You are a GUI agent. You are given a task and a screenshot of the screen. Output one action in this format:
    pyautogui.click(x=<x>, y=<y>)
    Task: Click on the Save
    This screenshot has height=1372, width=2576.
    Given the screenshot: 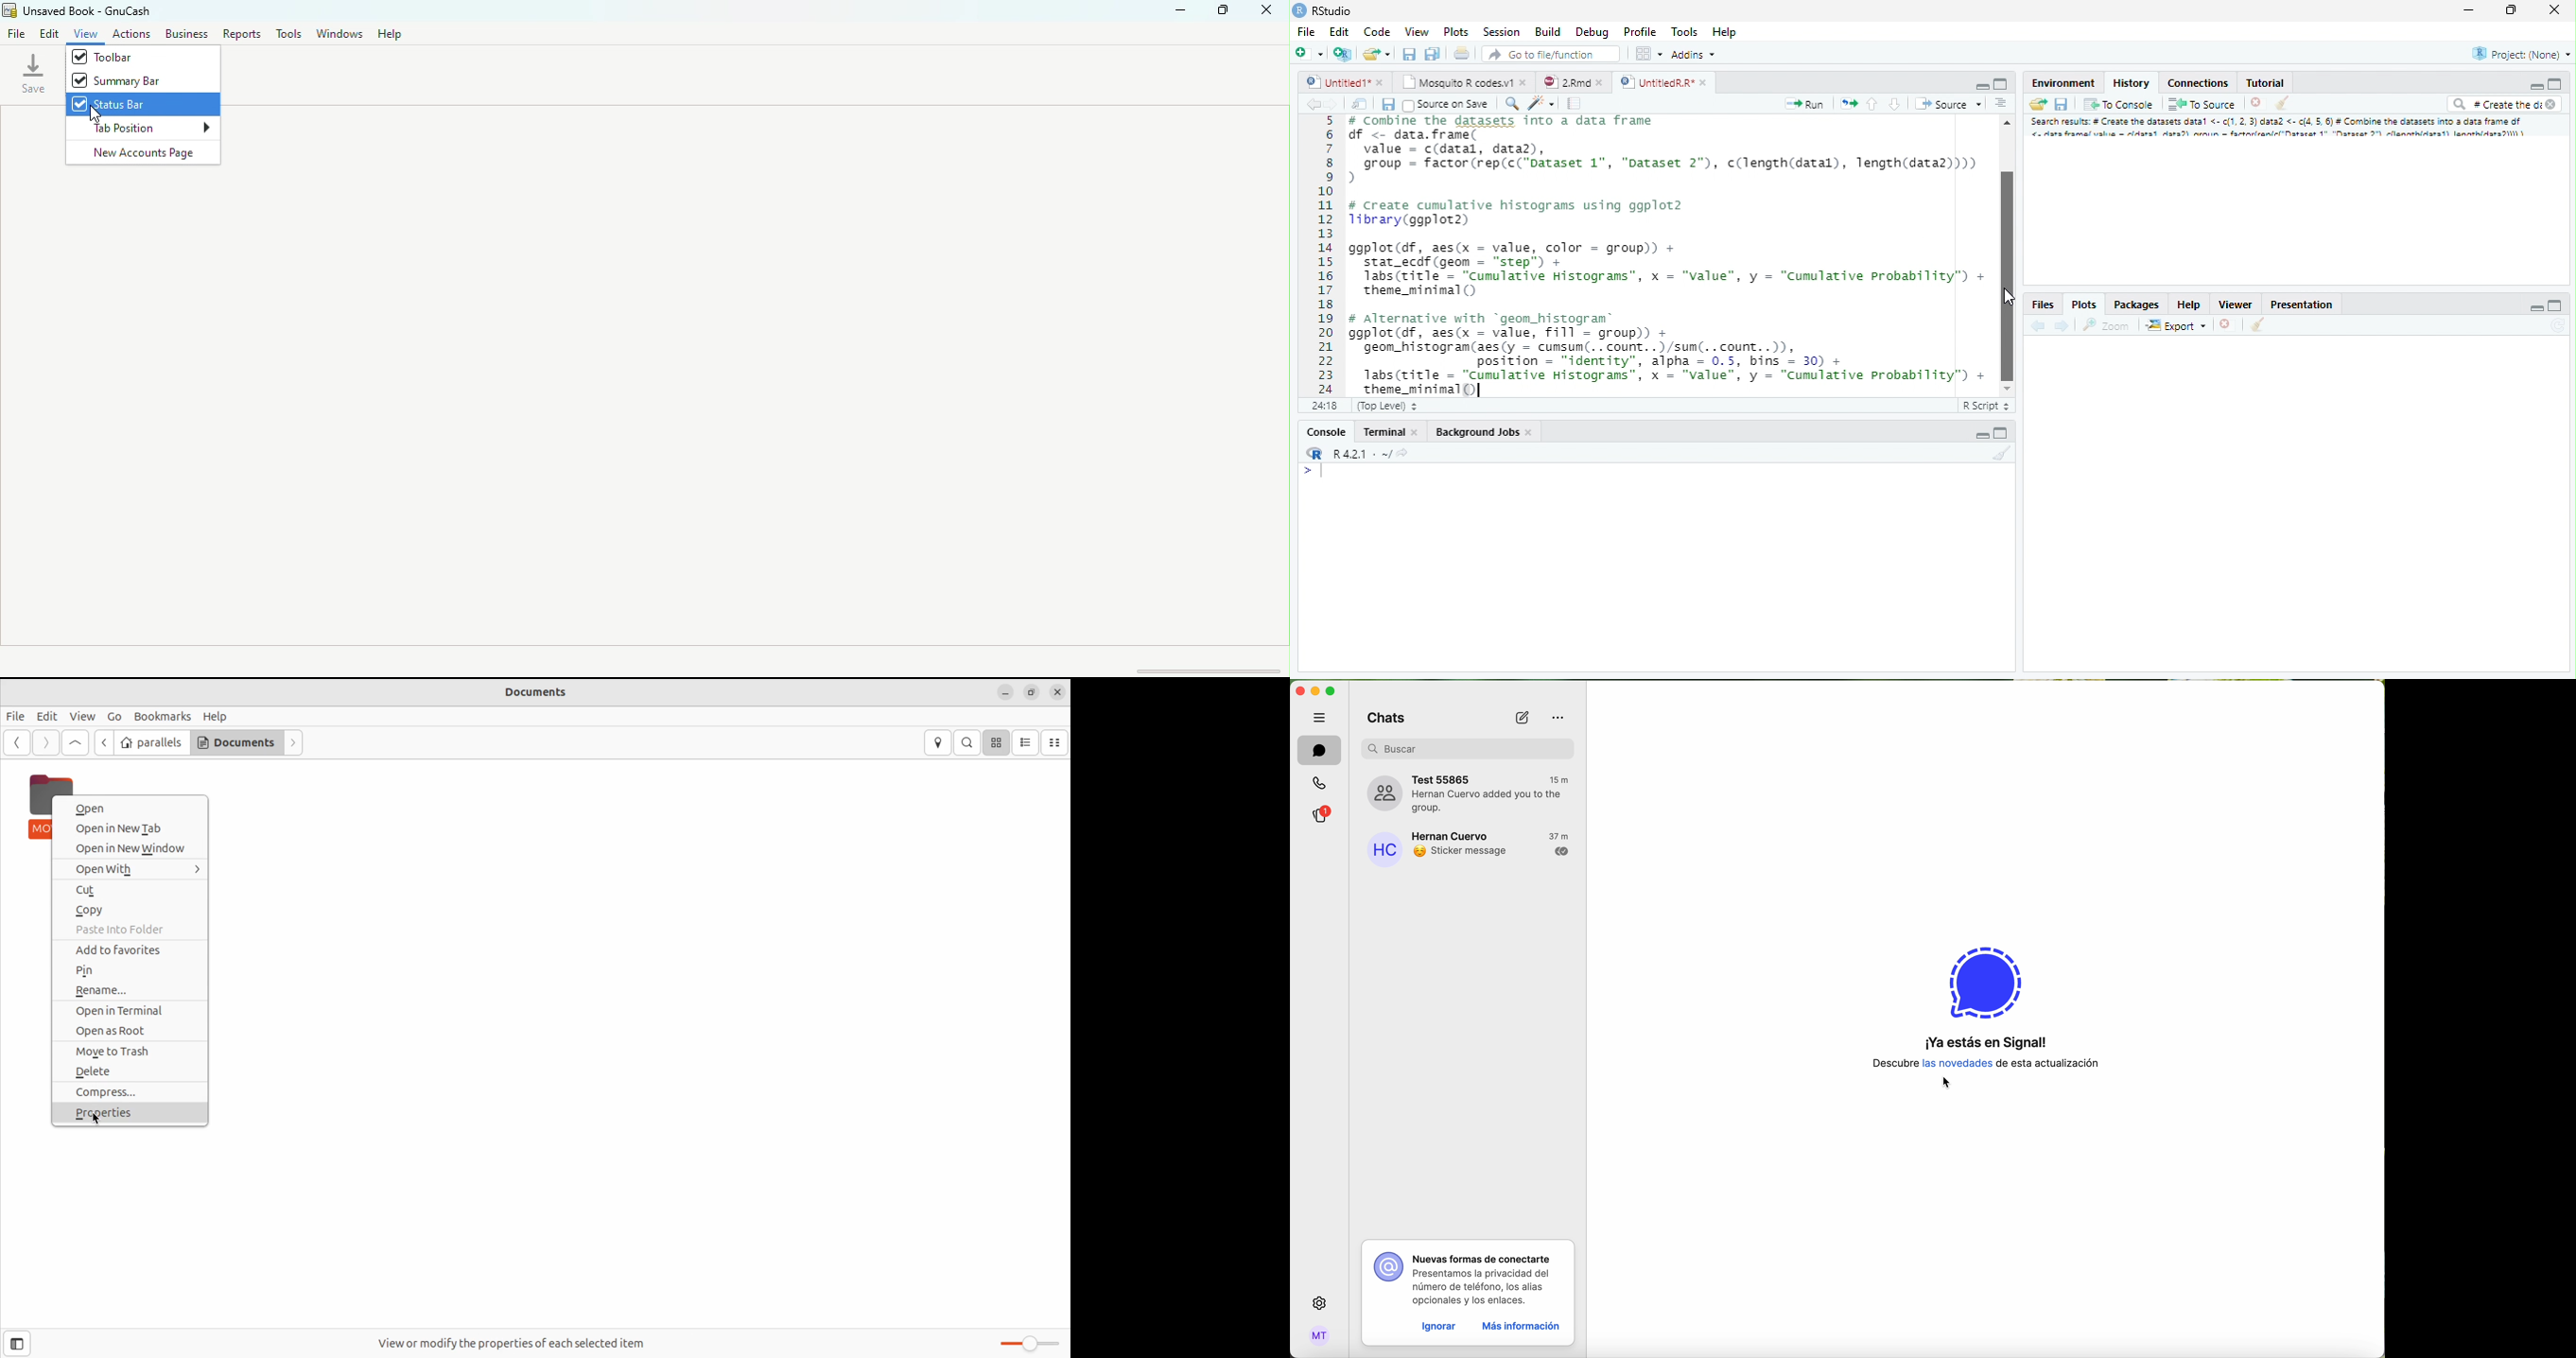 What is the action you would take?
    pyautogui.click(x=2065, y=103)
    